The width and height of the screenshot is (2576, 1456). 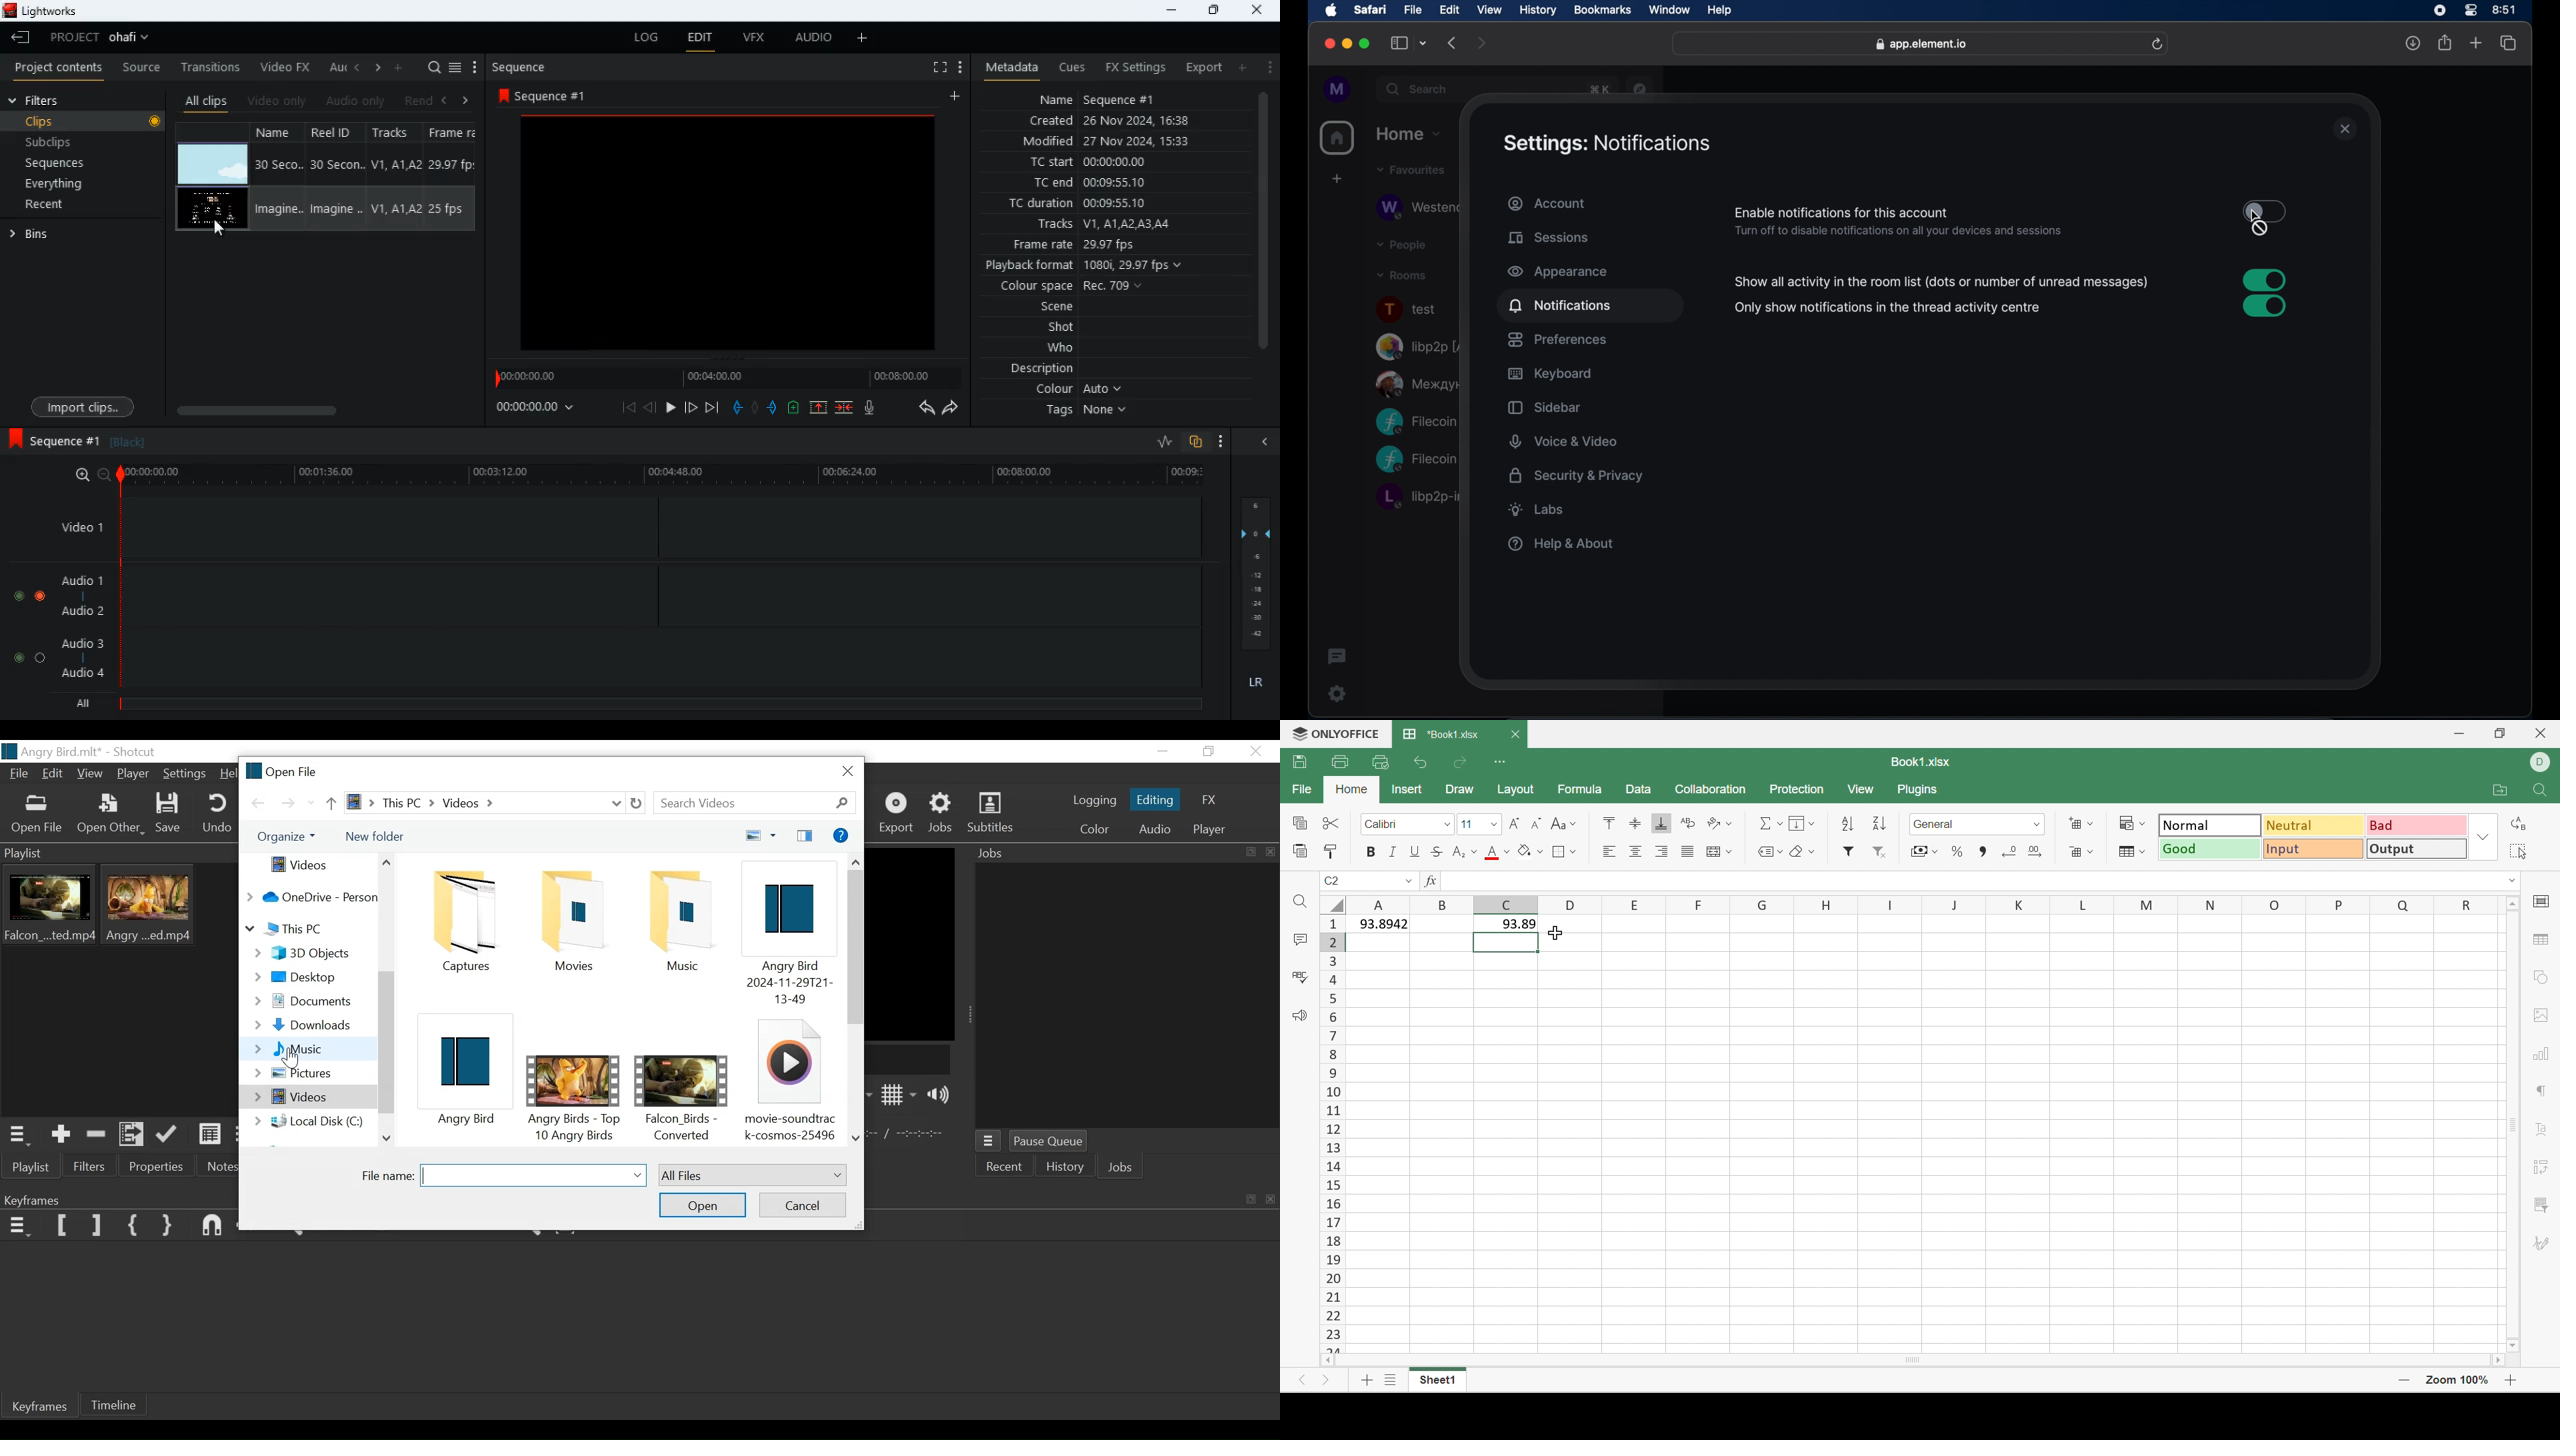 I want to click on Desktop, so click(x=305, y=977).